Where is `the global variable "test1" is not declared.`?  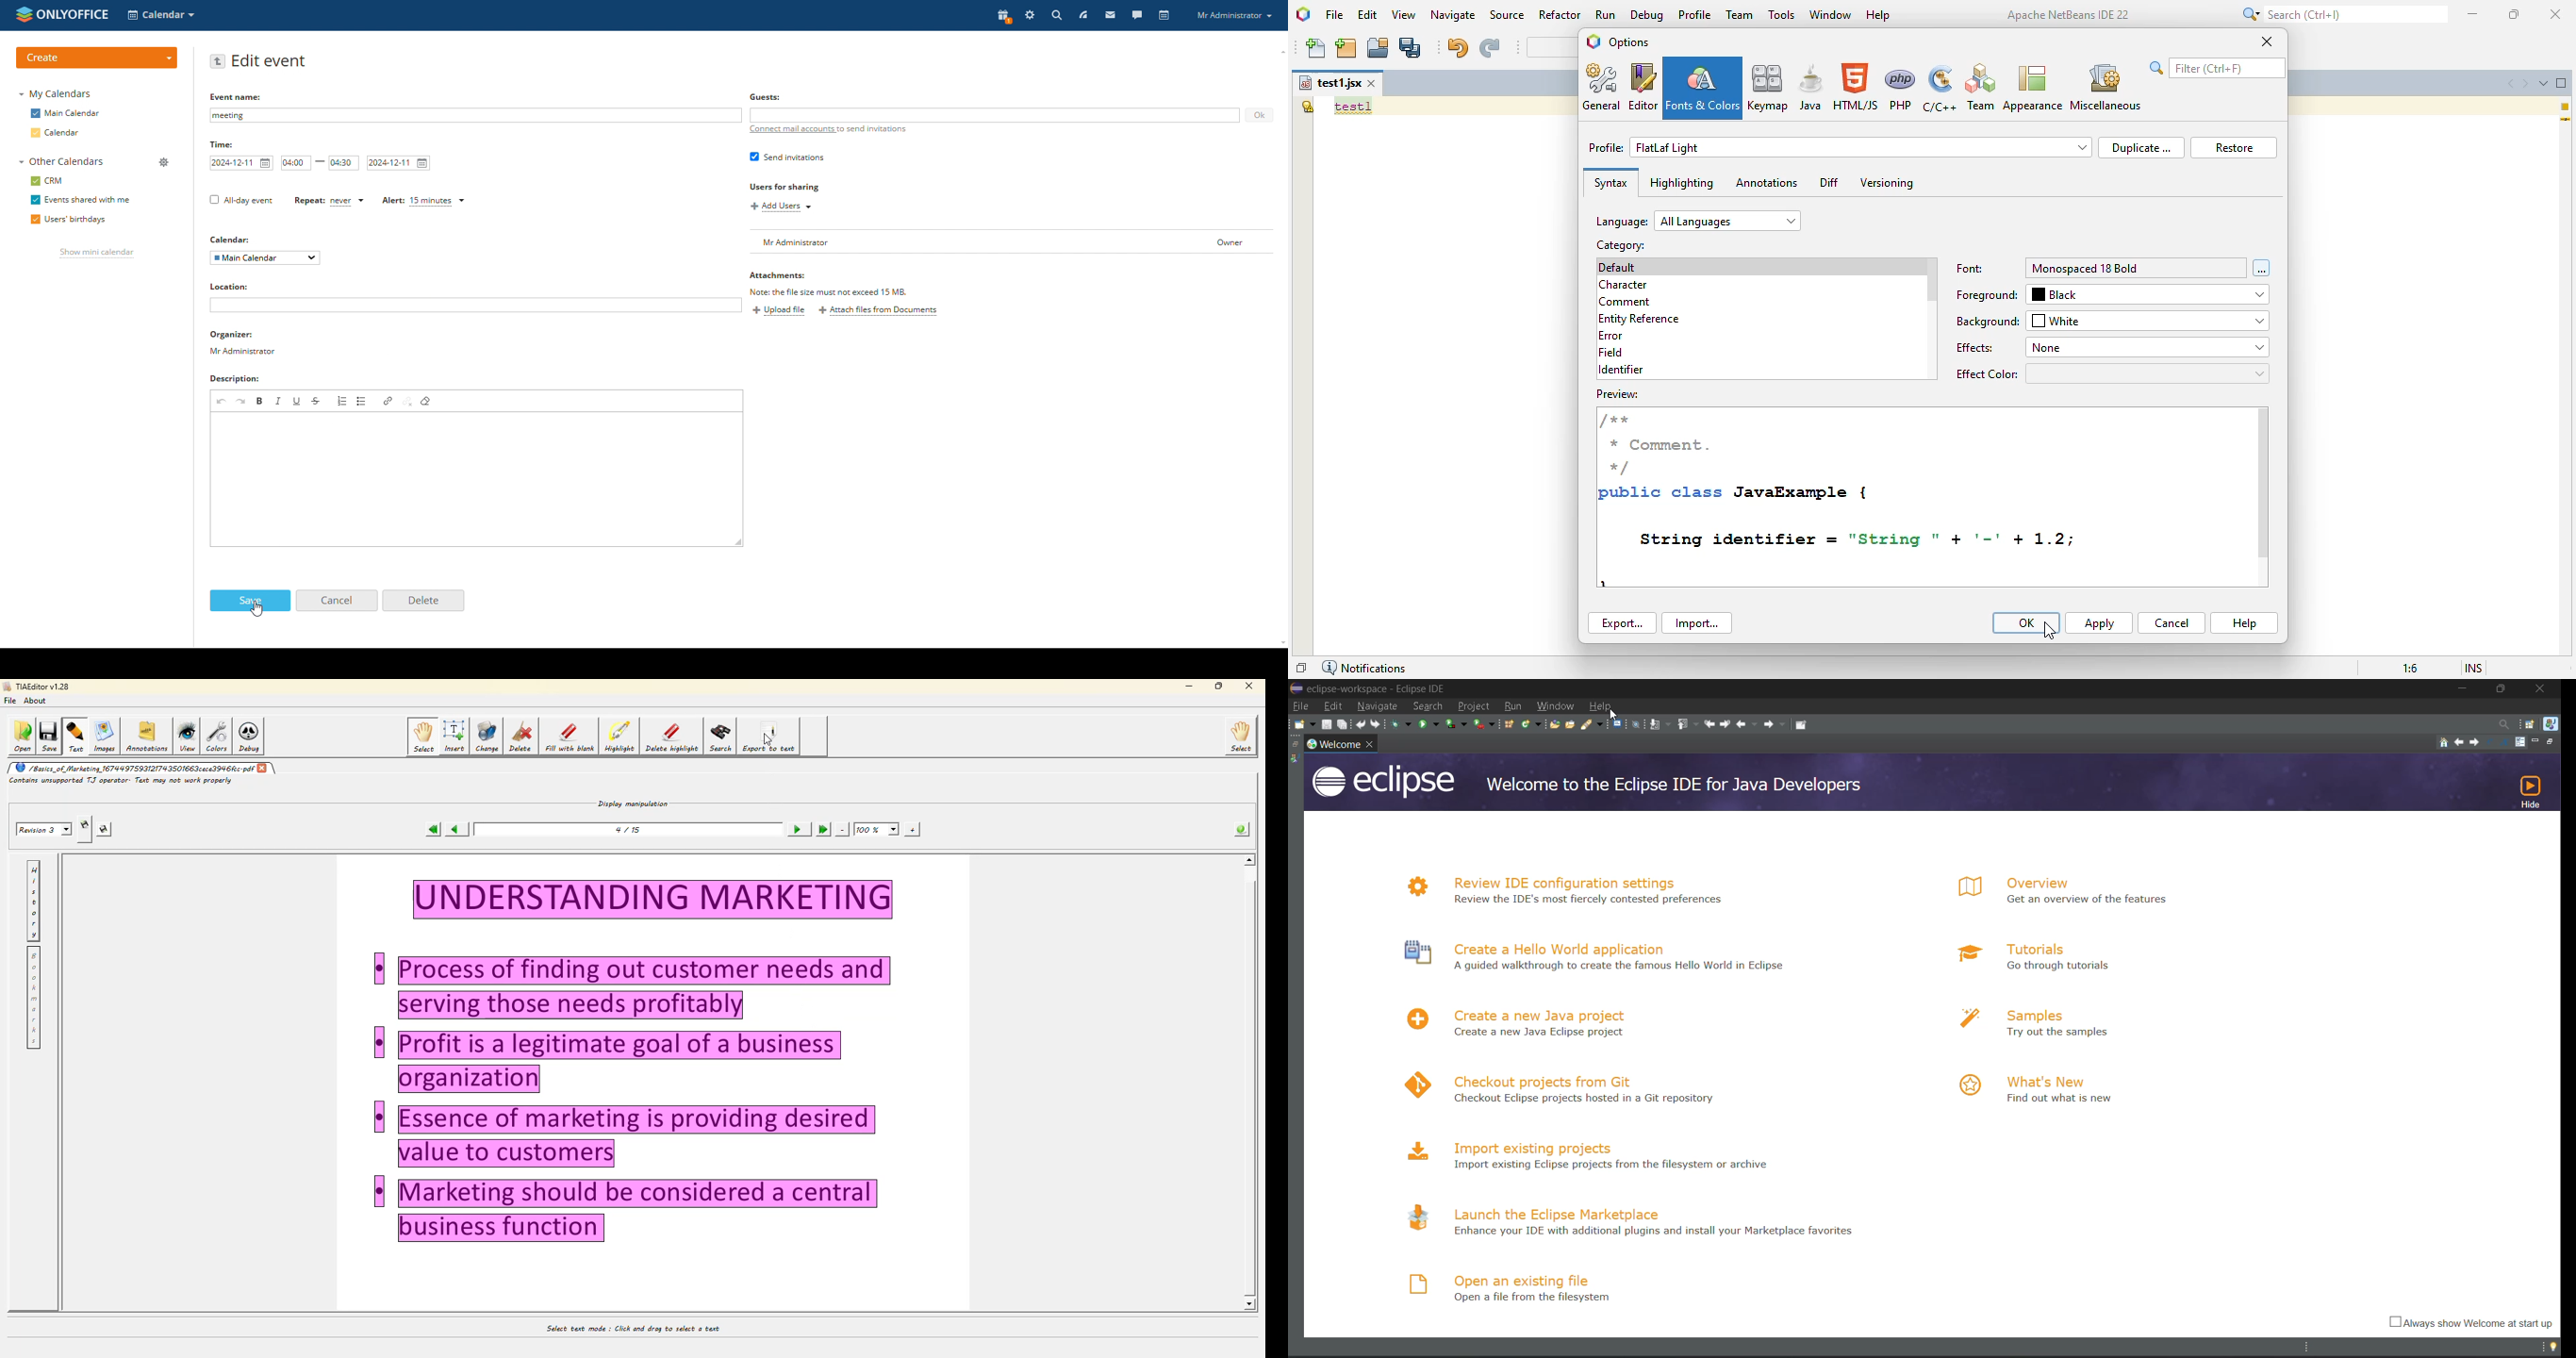
the global variable "test1" is not declared. is located at coordinates (1307, 106).